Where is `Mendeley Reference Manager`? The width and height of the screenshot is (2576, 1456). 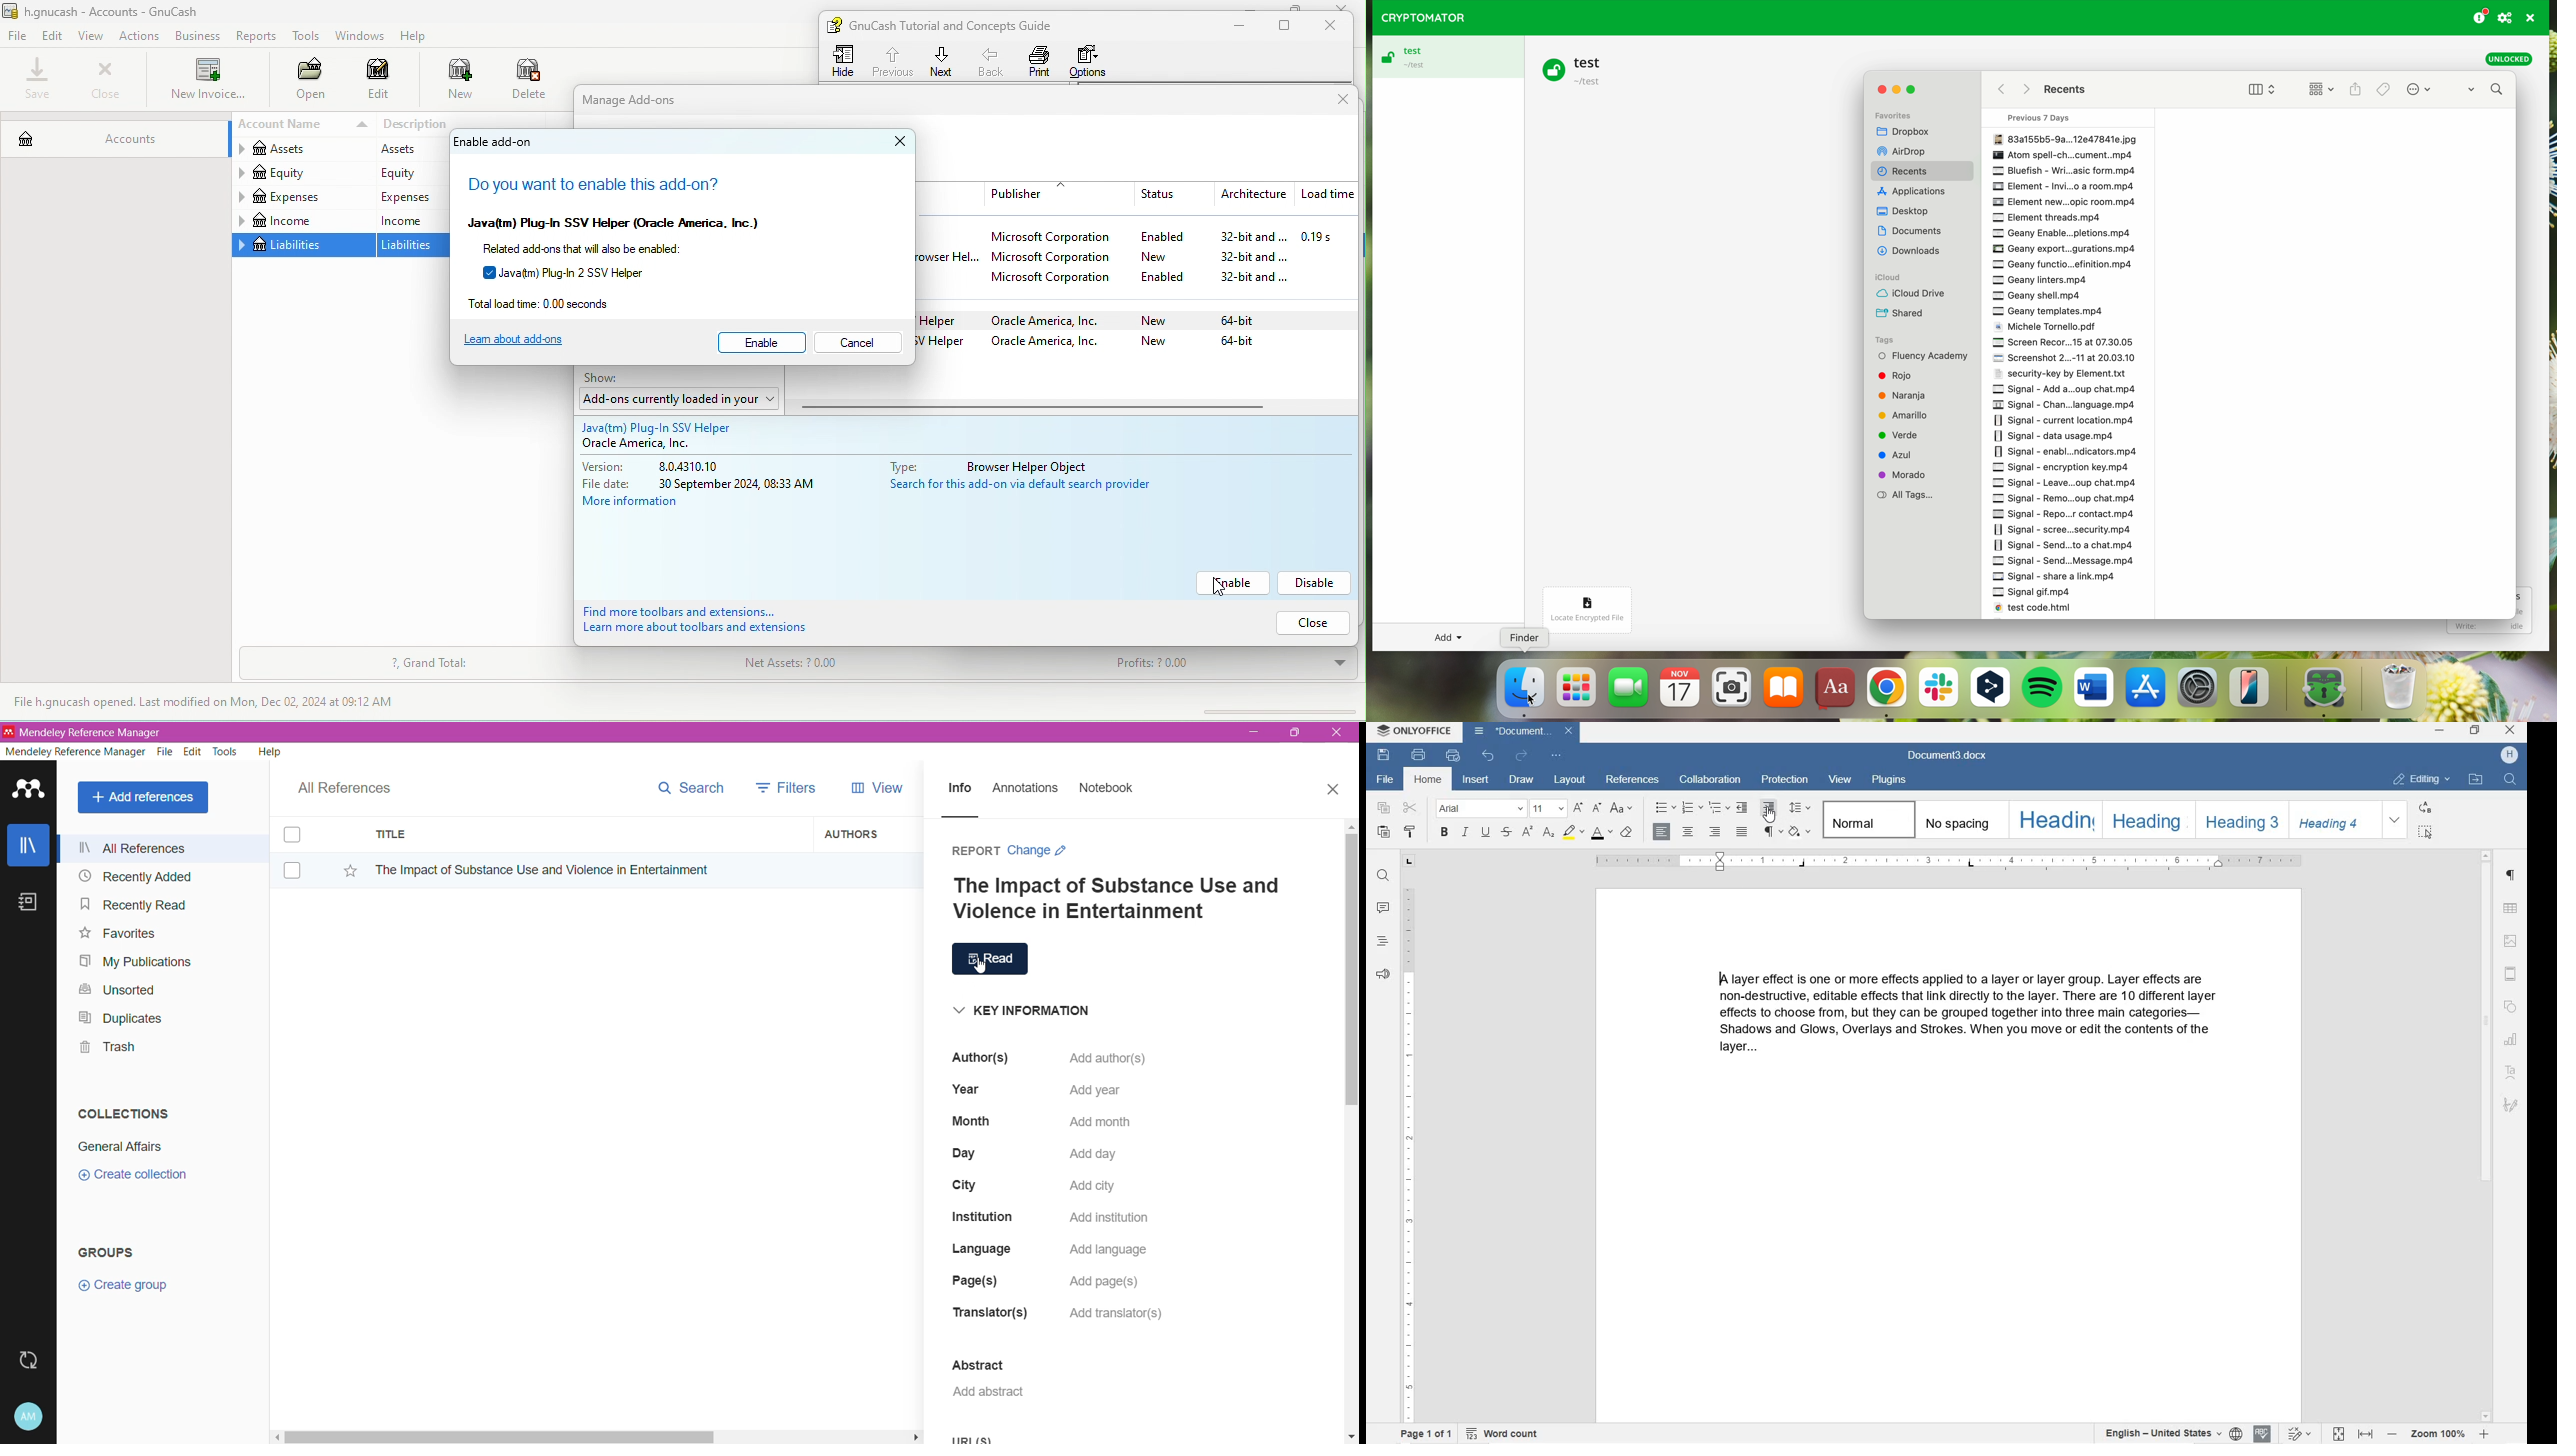
Mendeley Reference Manager is located at coordinates (76, 750).